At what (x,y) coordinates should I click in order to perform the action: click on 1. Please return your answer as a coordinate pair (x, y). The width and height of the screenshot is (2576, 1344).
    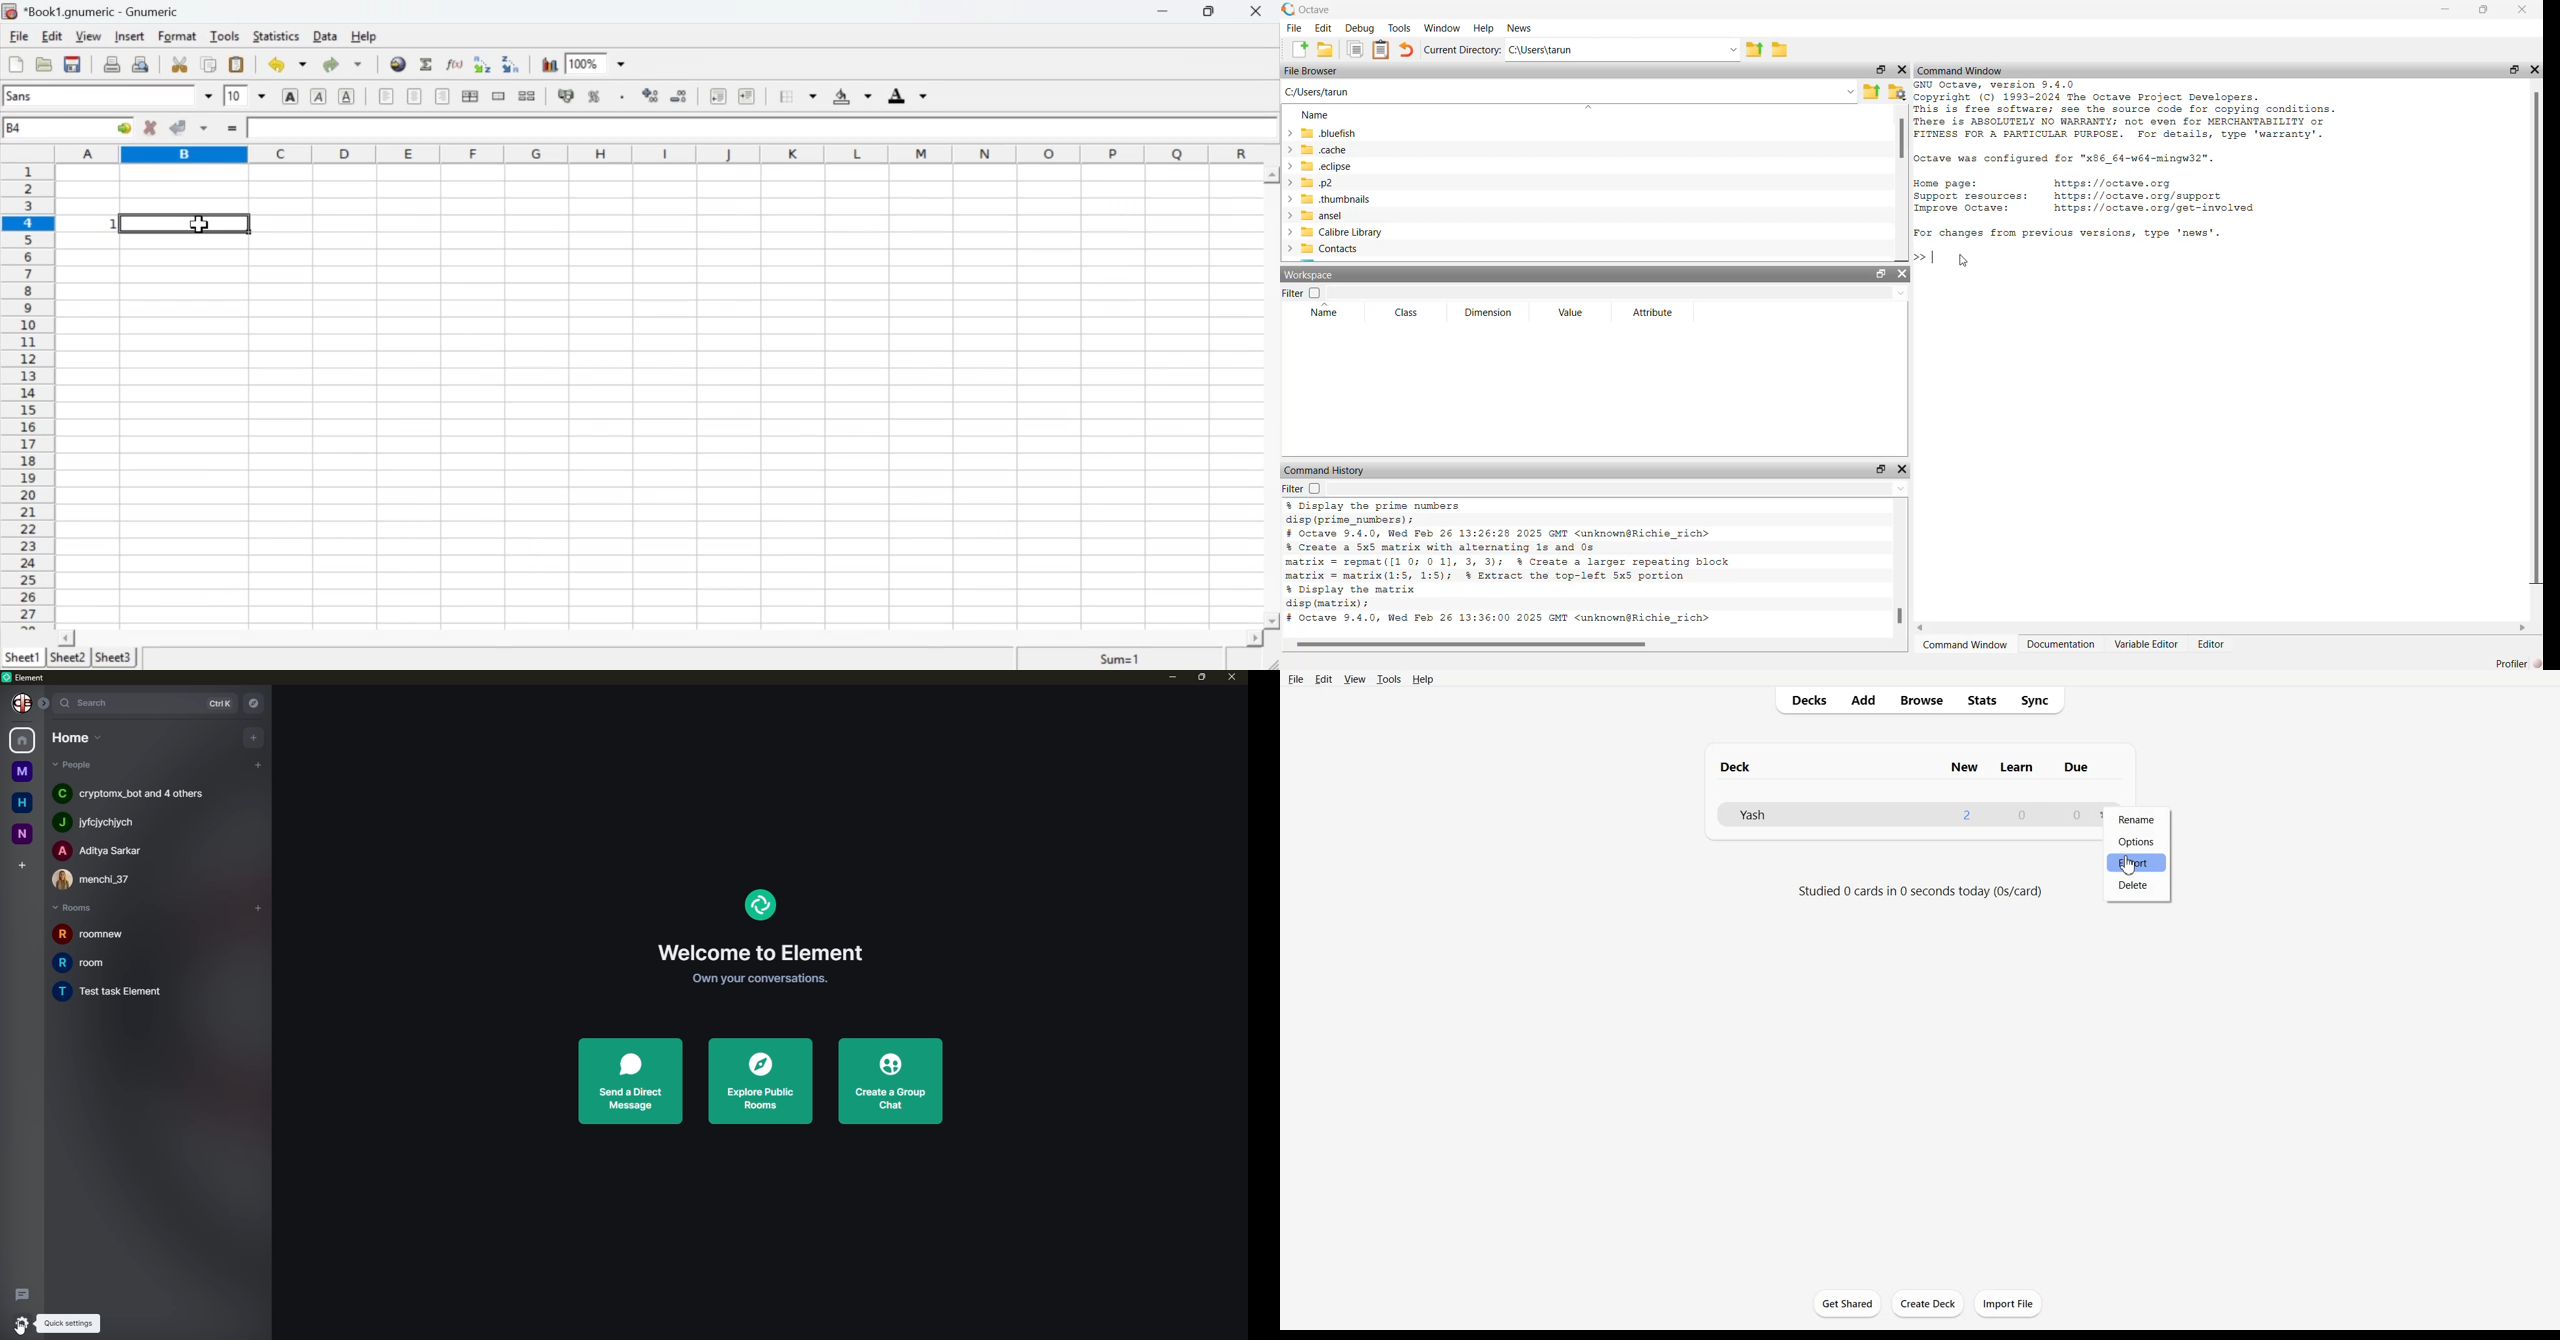
    Looking at the image, I should click on (1965, 814).